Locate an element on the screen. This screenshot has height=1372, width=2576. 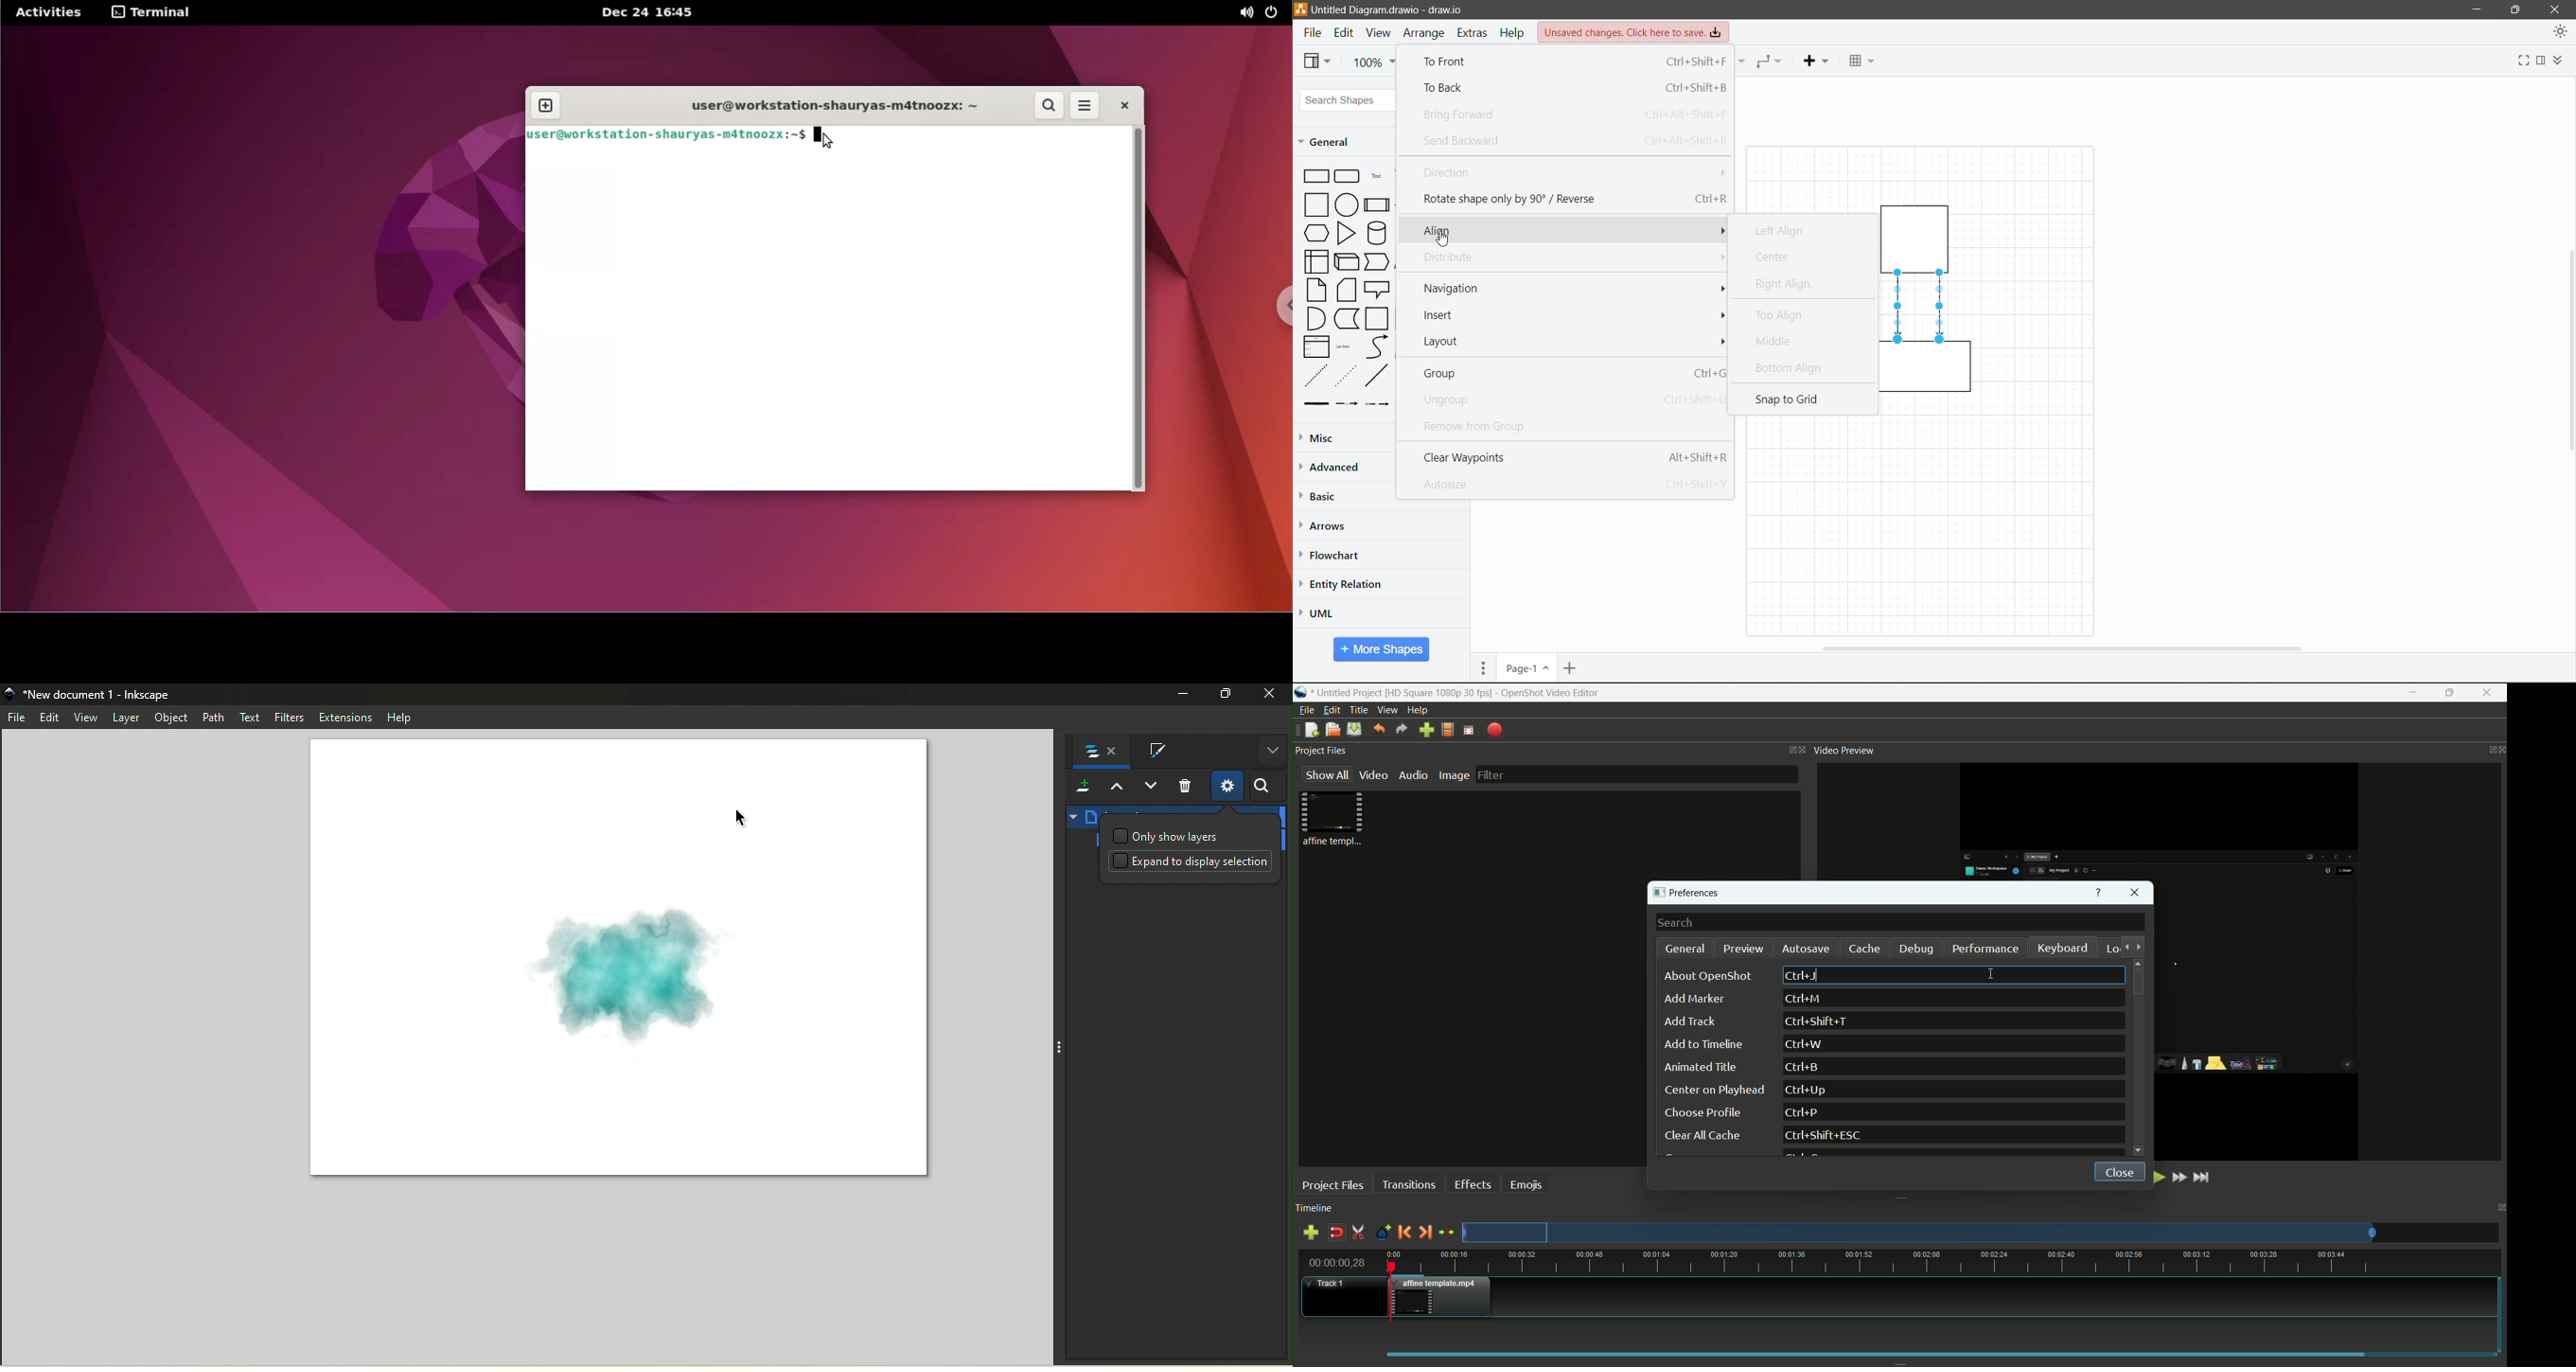
container is located at coordinates (1919, 236).